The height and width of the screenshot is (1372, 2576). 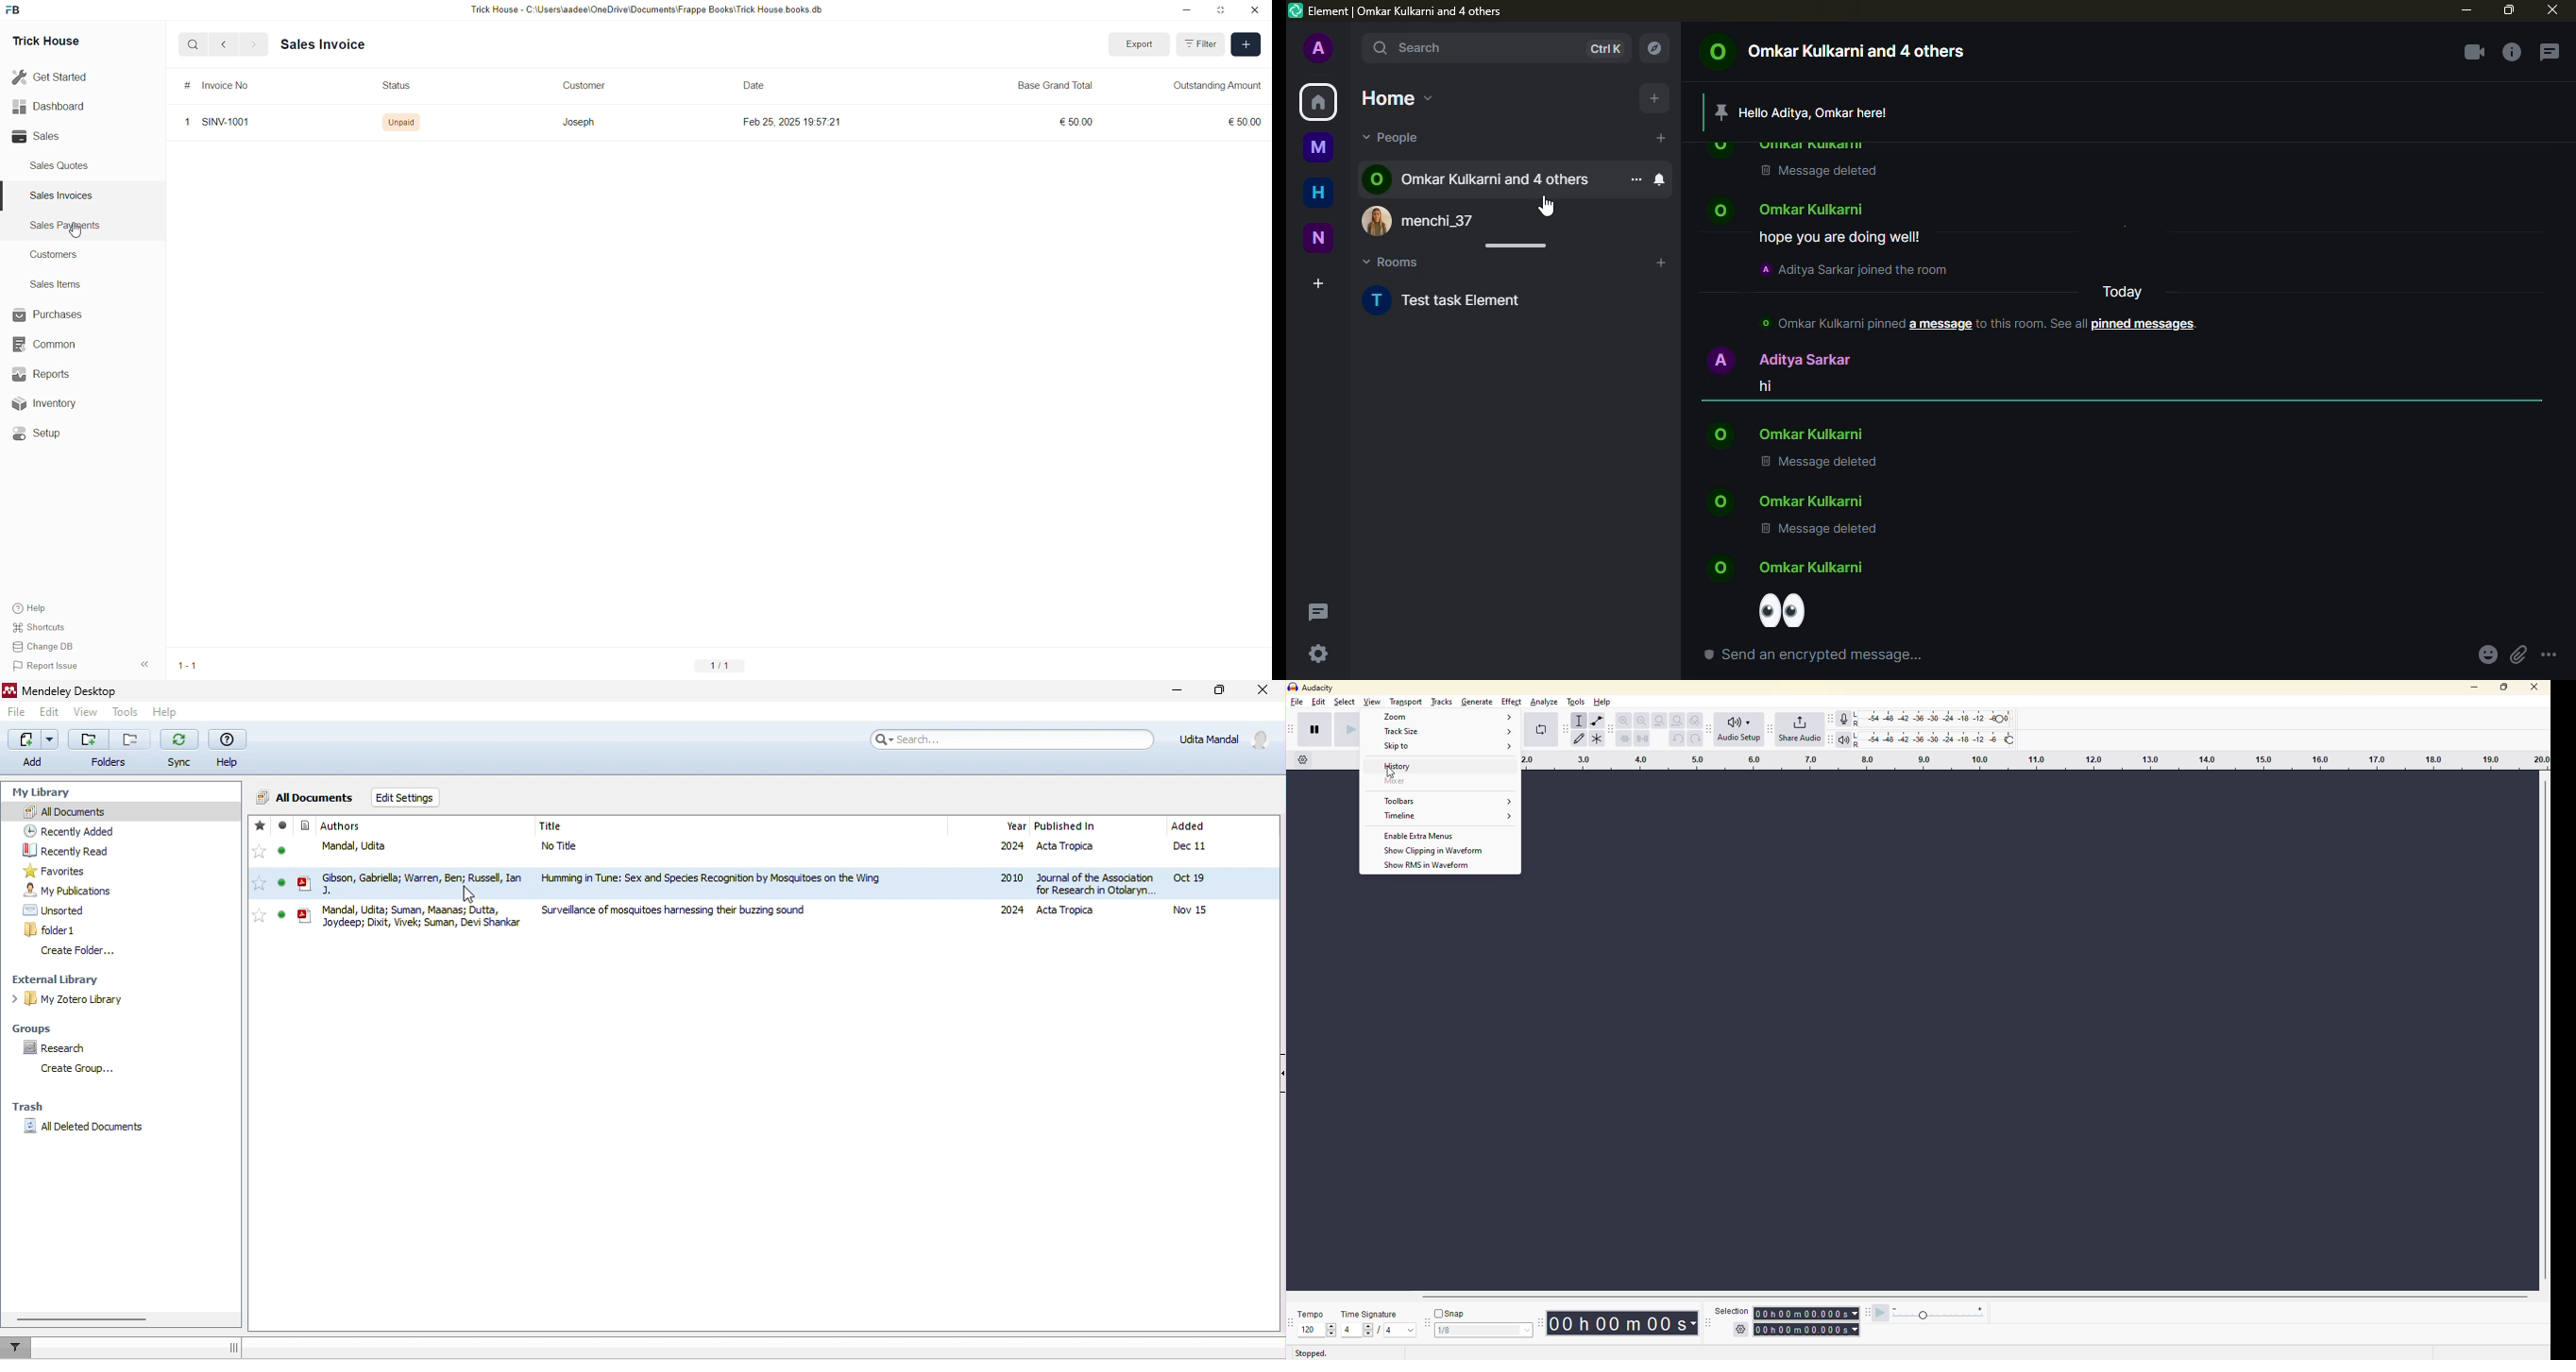 I want to click on folder1, so click(x=59, y=930).